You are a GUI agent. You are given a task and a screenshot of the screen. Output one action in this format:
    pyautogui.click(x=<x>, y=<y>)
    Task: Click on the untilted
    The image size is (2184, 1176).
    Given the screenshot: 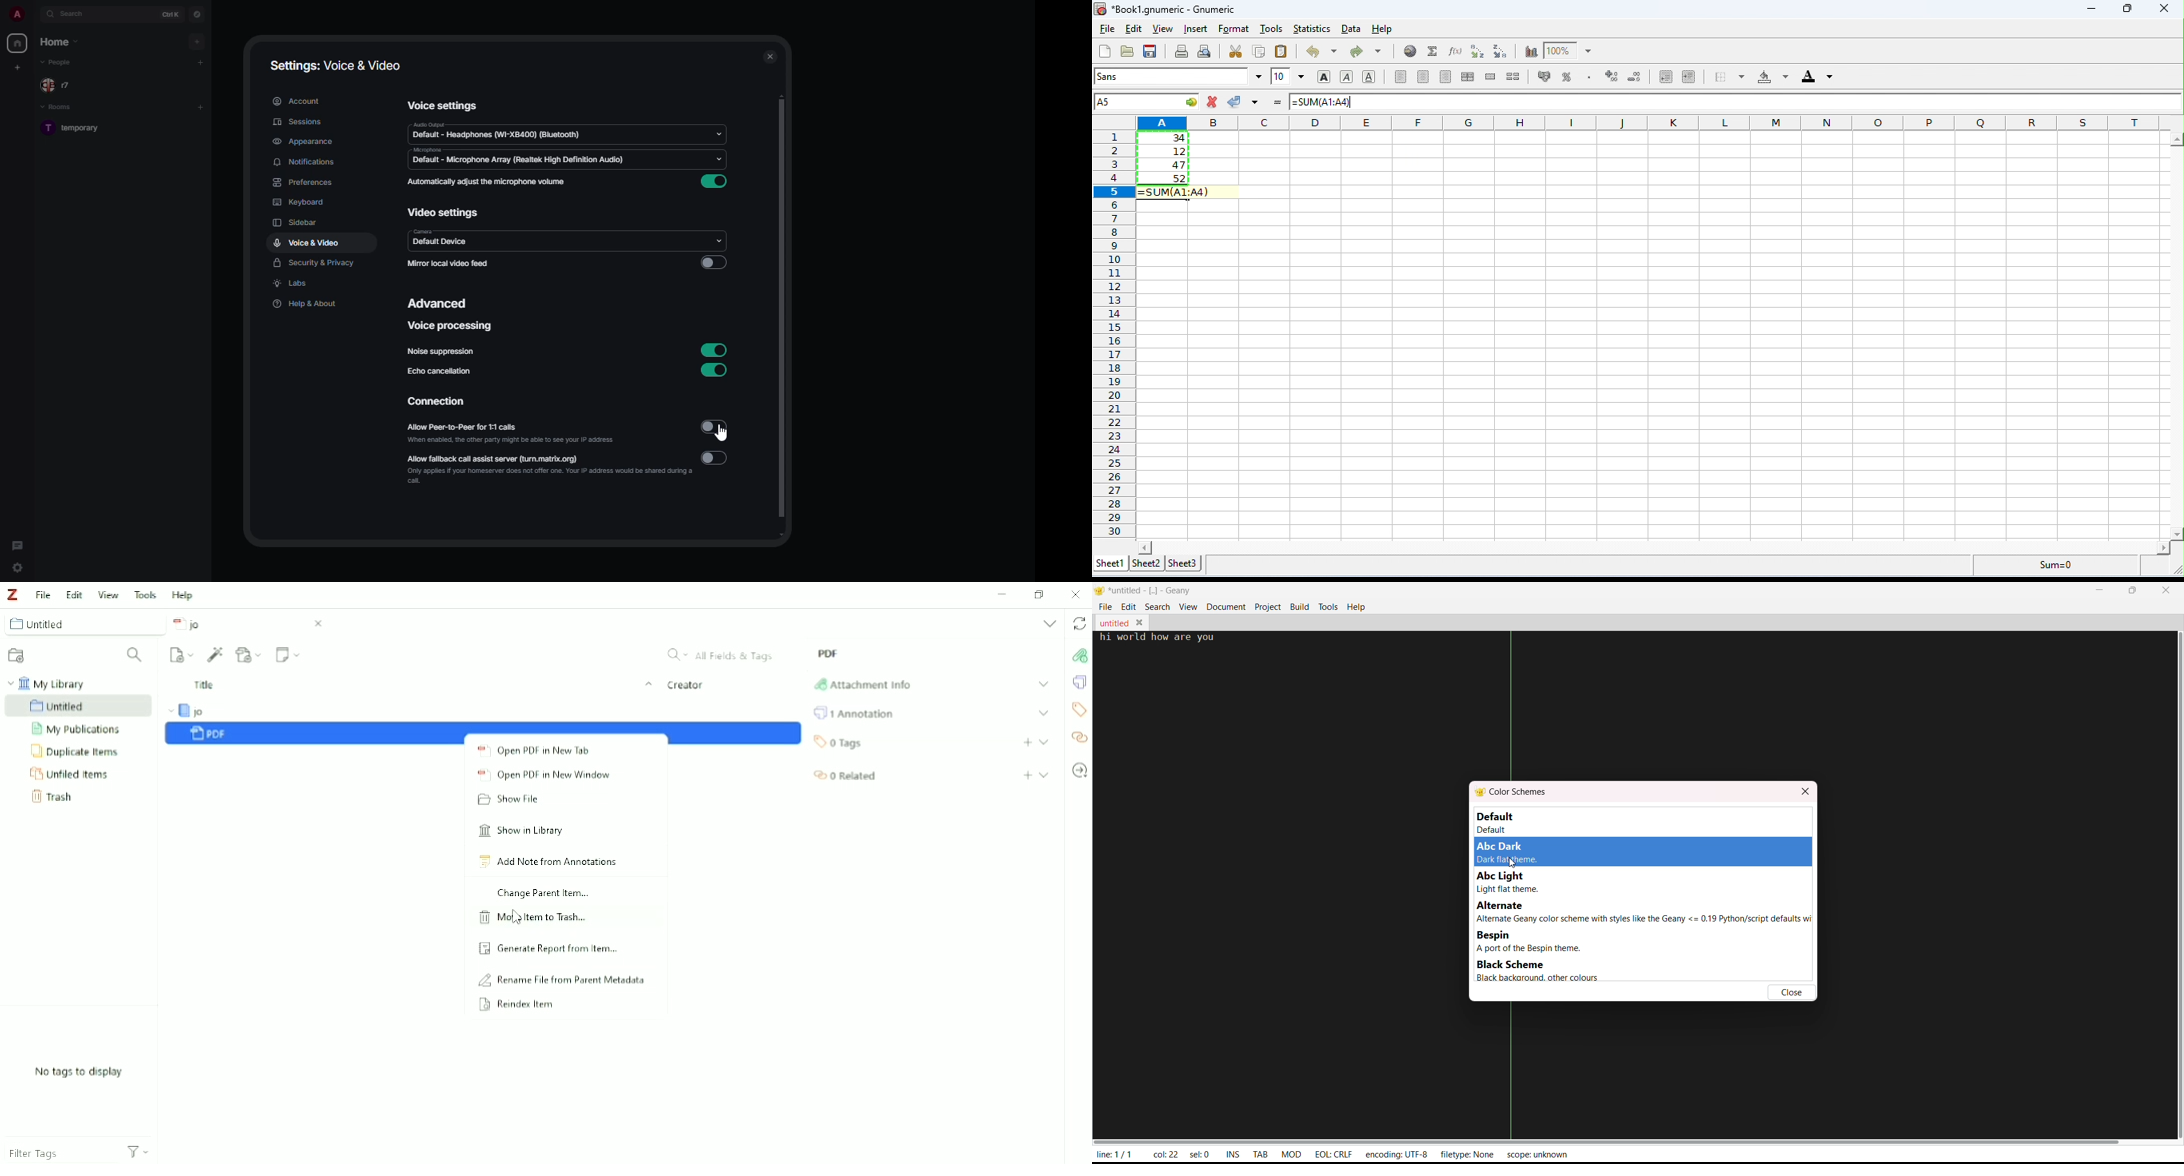 What is the action you would take?
    pyautogui.click(x=1114, y=622)
    